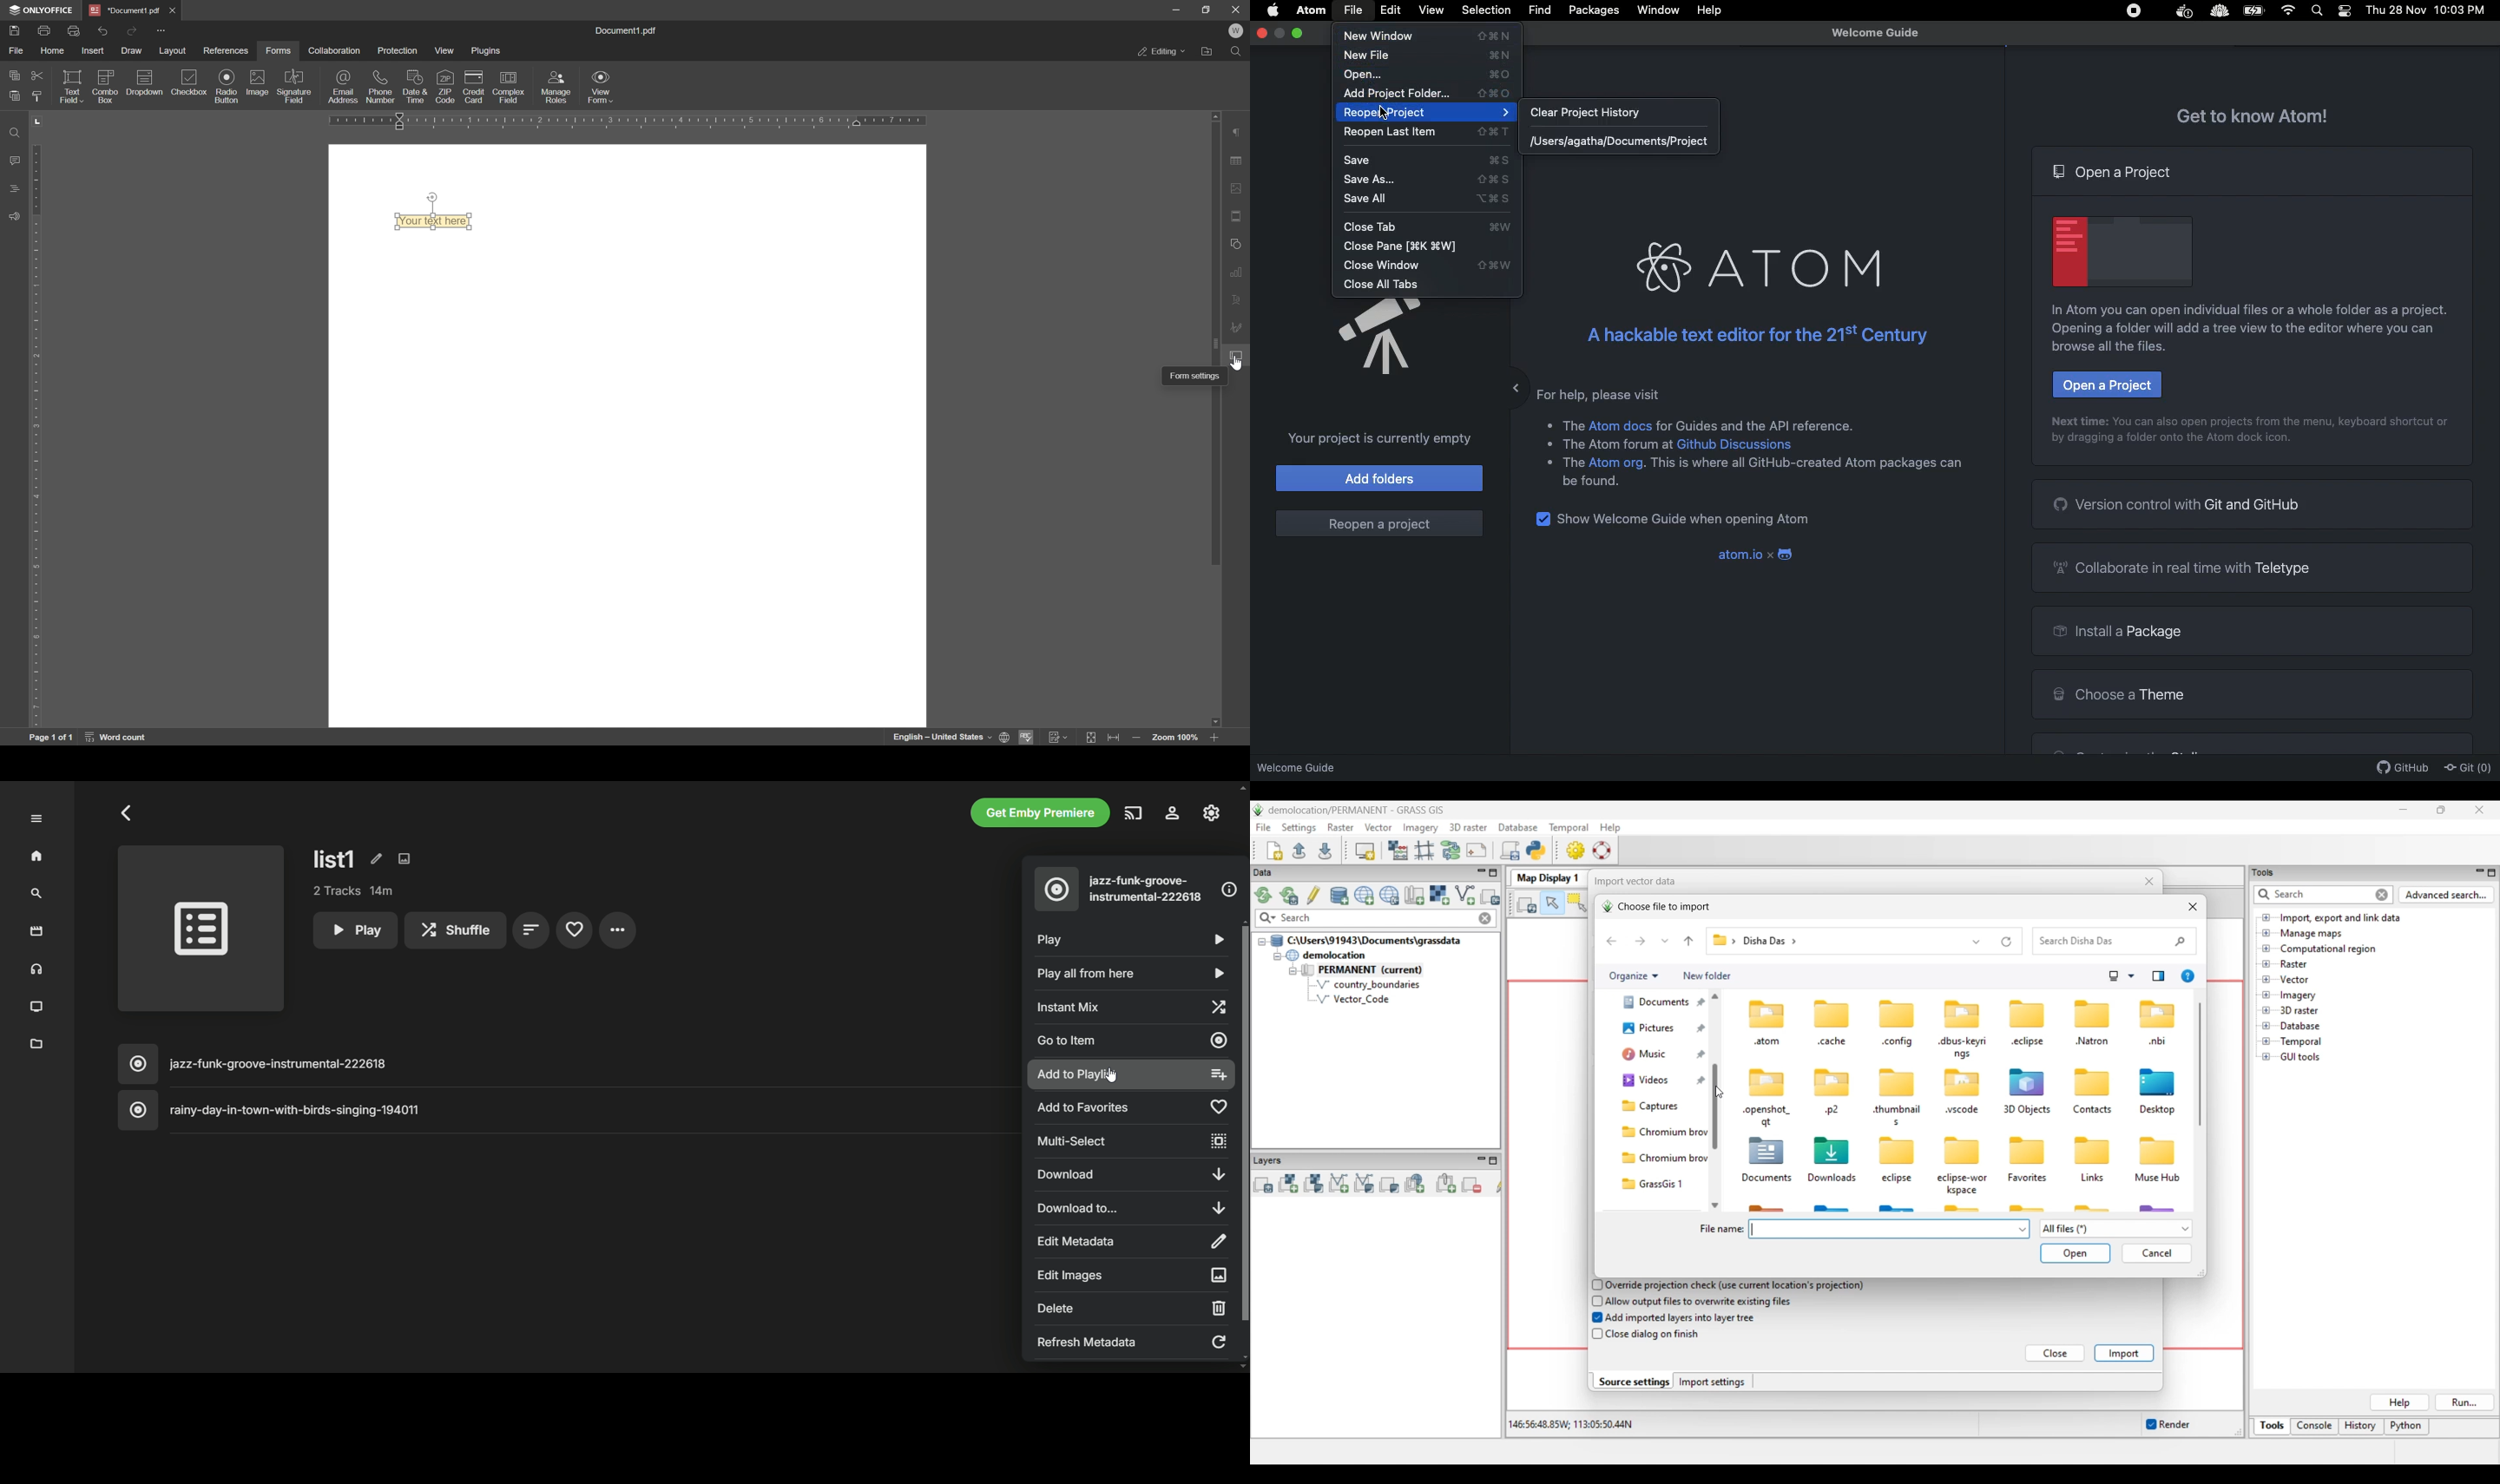 The image size is (2520, 1484). Describe the element at coordinates (1621, 424) in the screenshot. I see `Atom Docs` at that location.